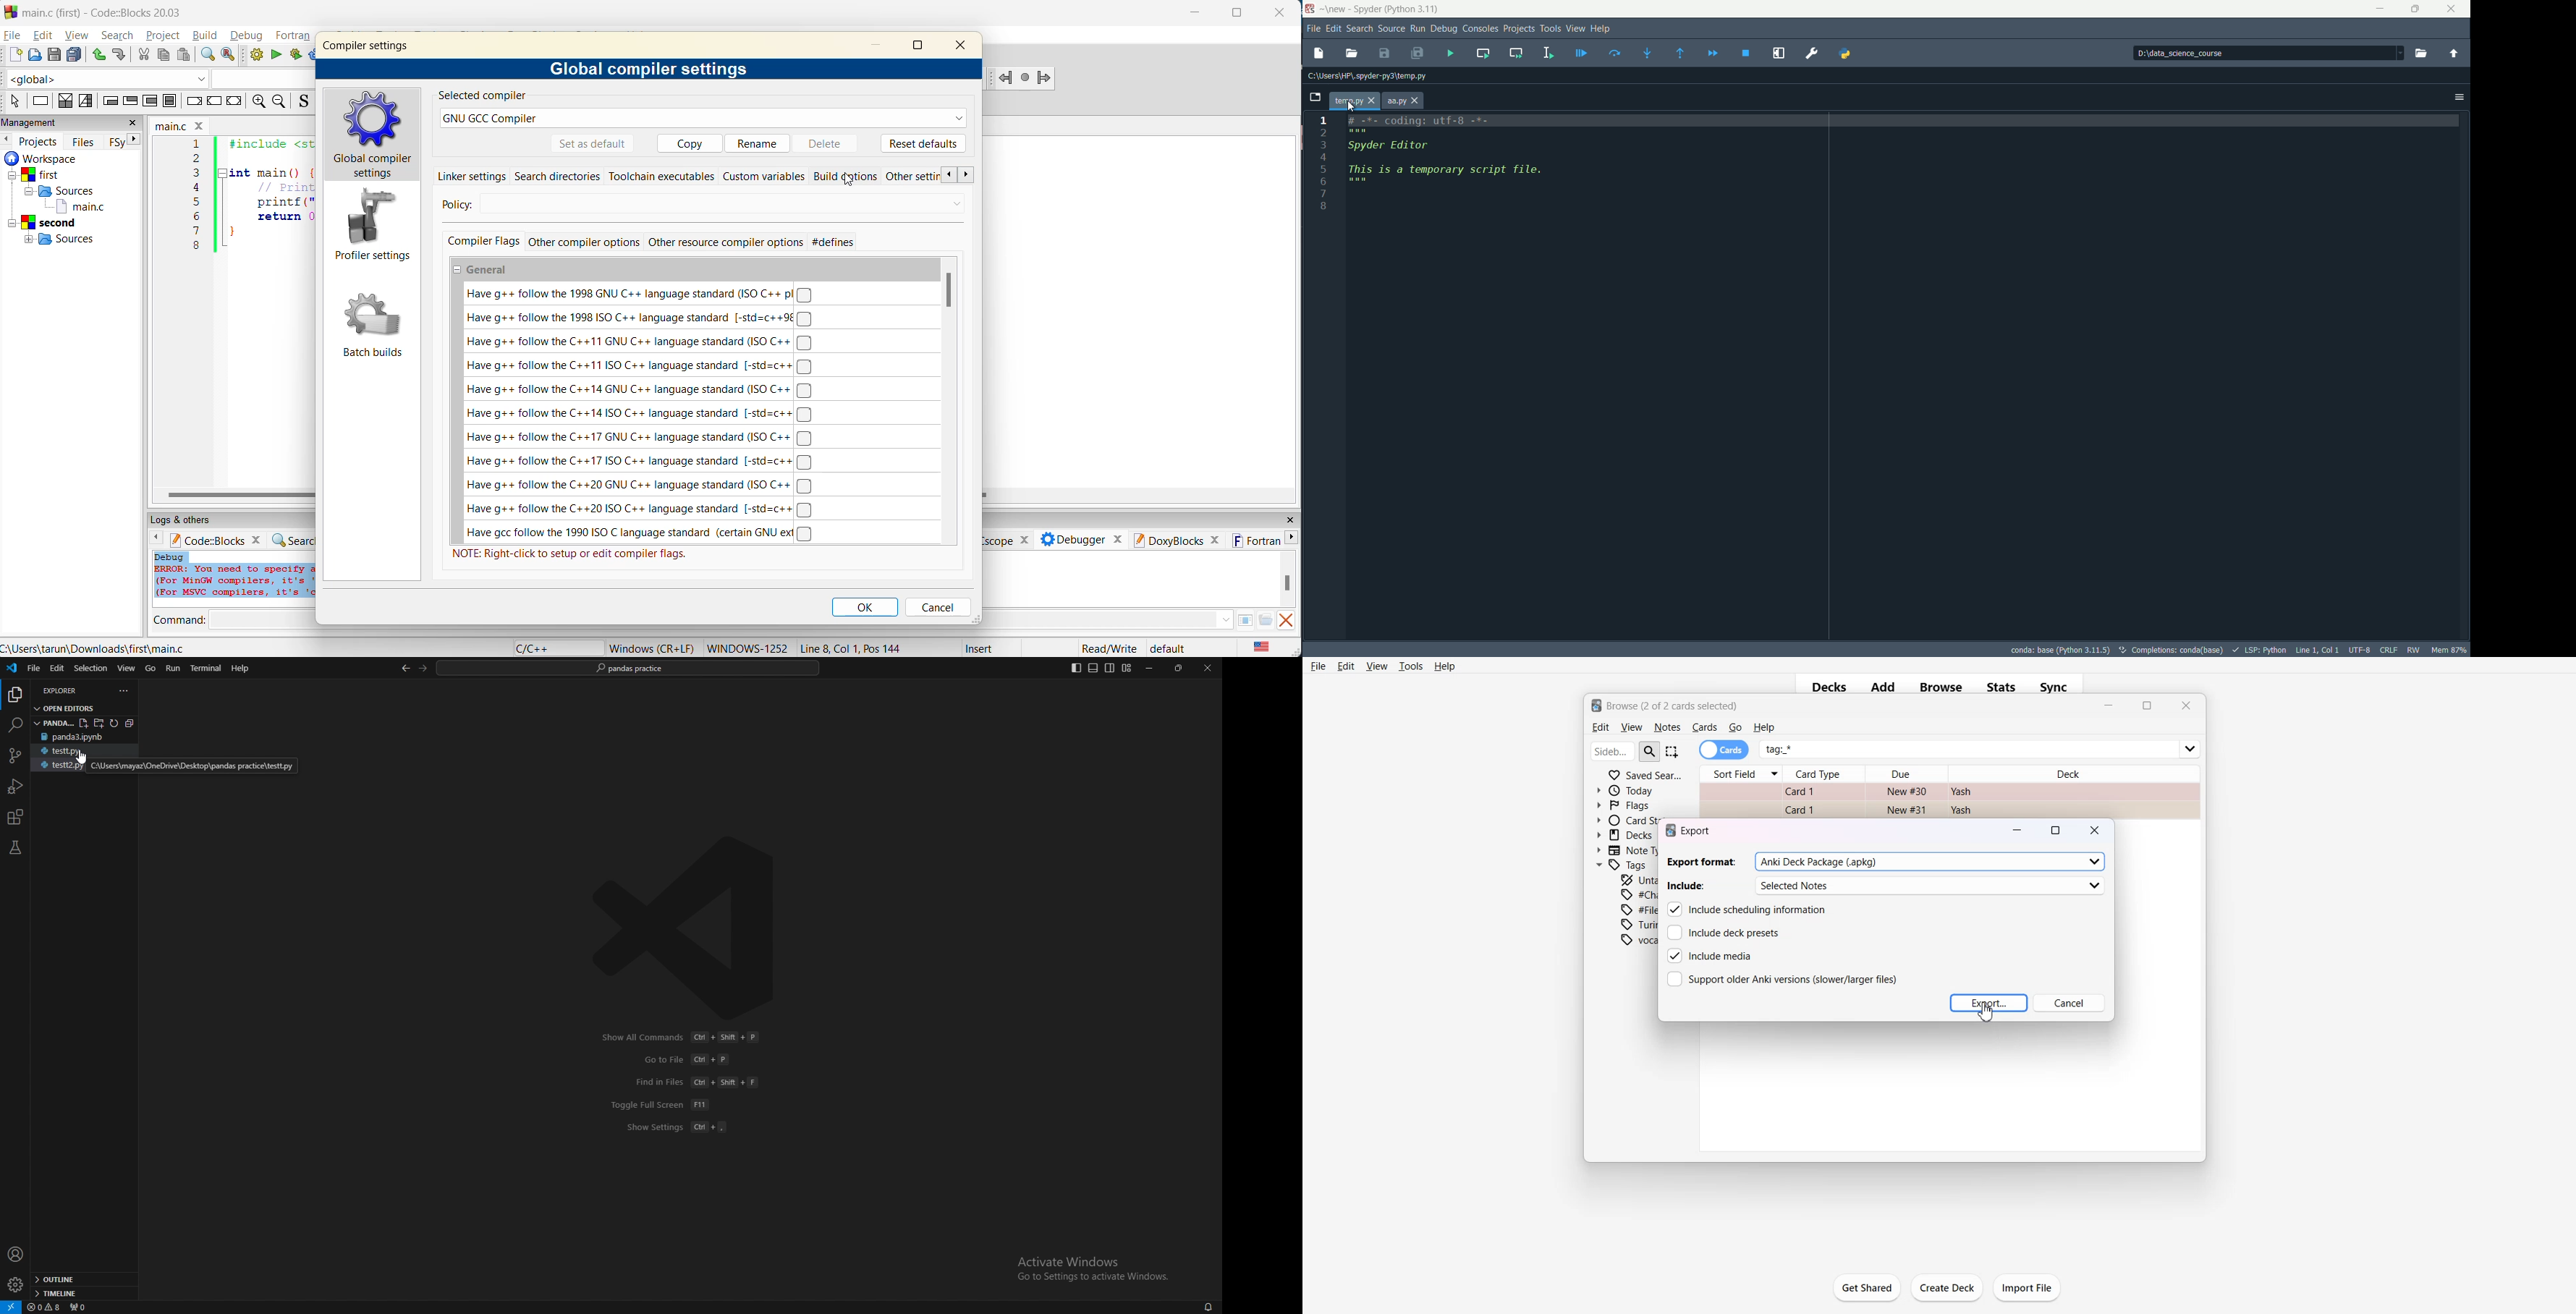  Describe the element at coordinates (2390, 650) in the screenshot. I see `file eol status` at that location.